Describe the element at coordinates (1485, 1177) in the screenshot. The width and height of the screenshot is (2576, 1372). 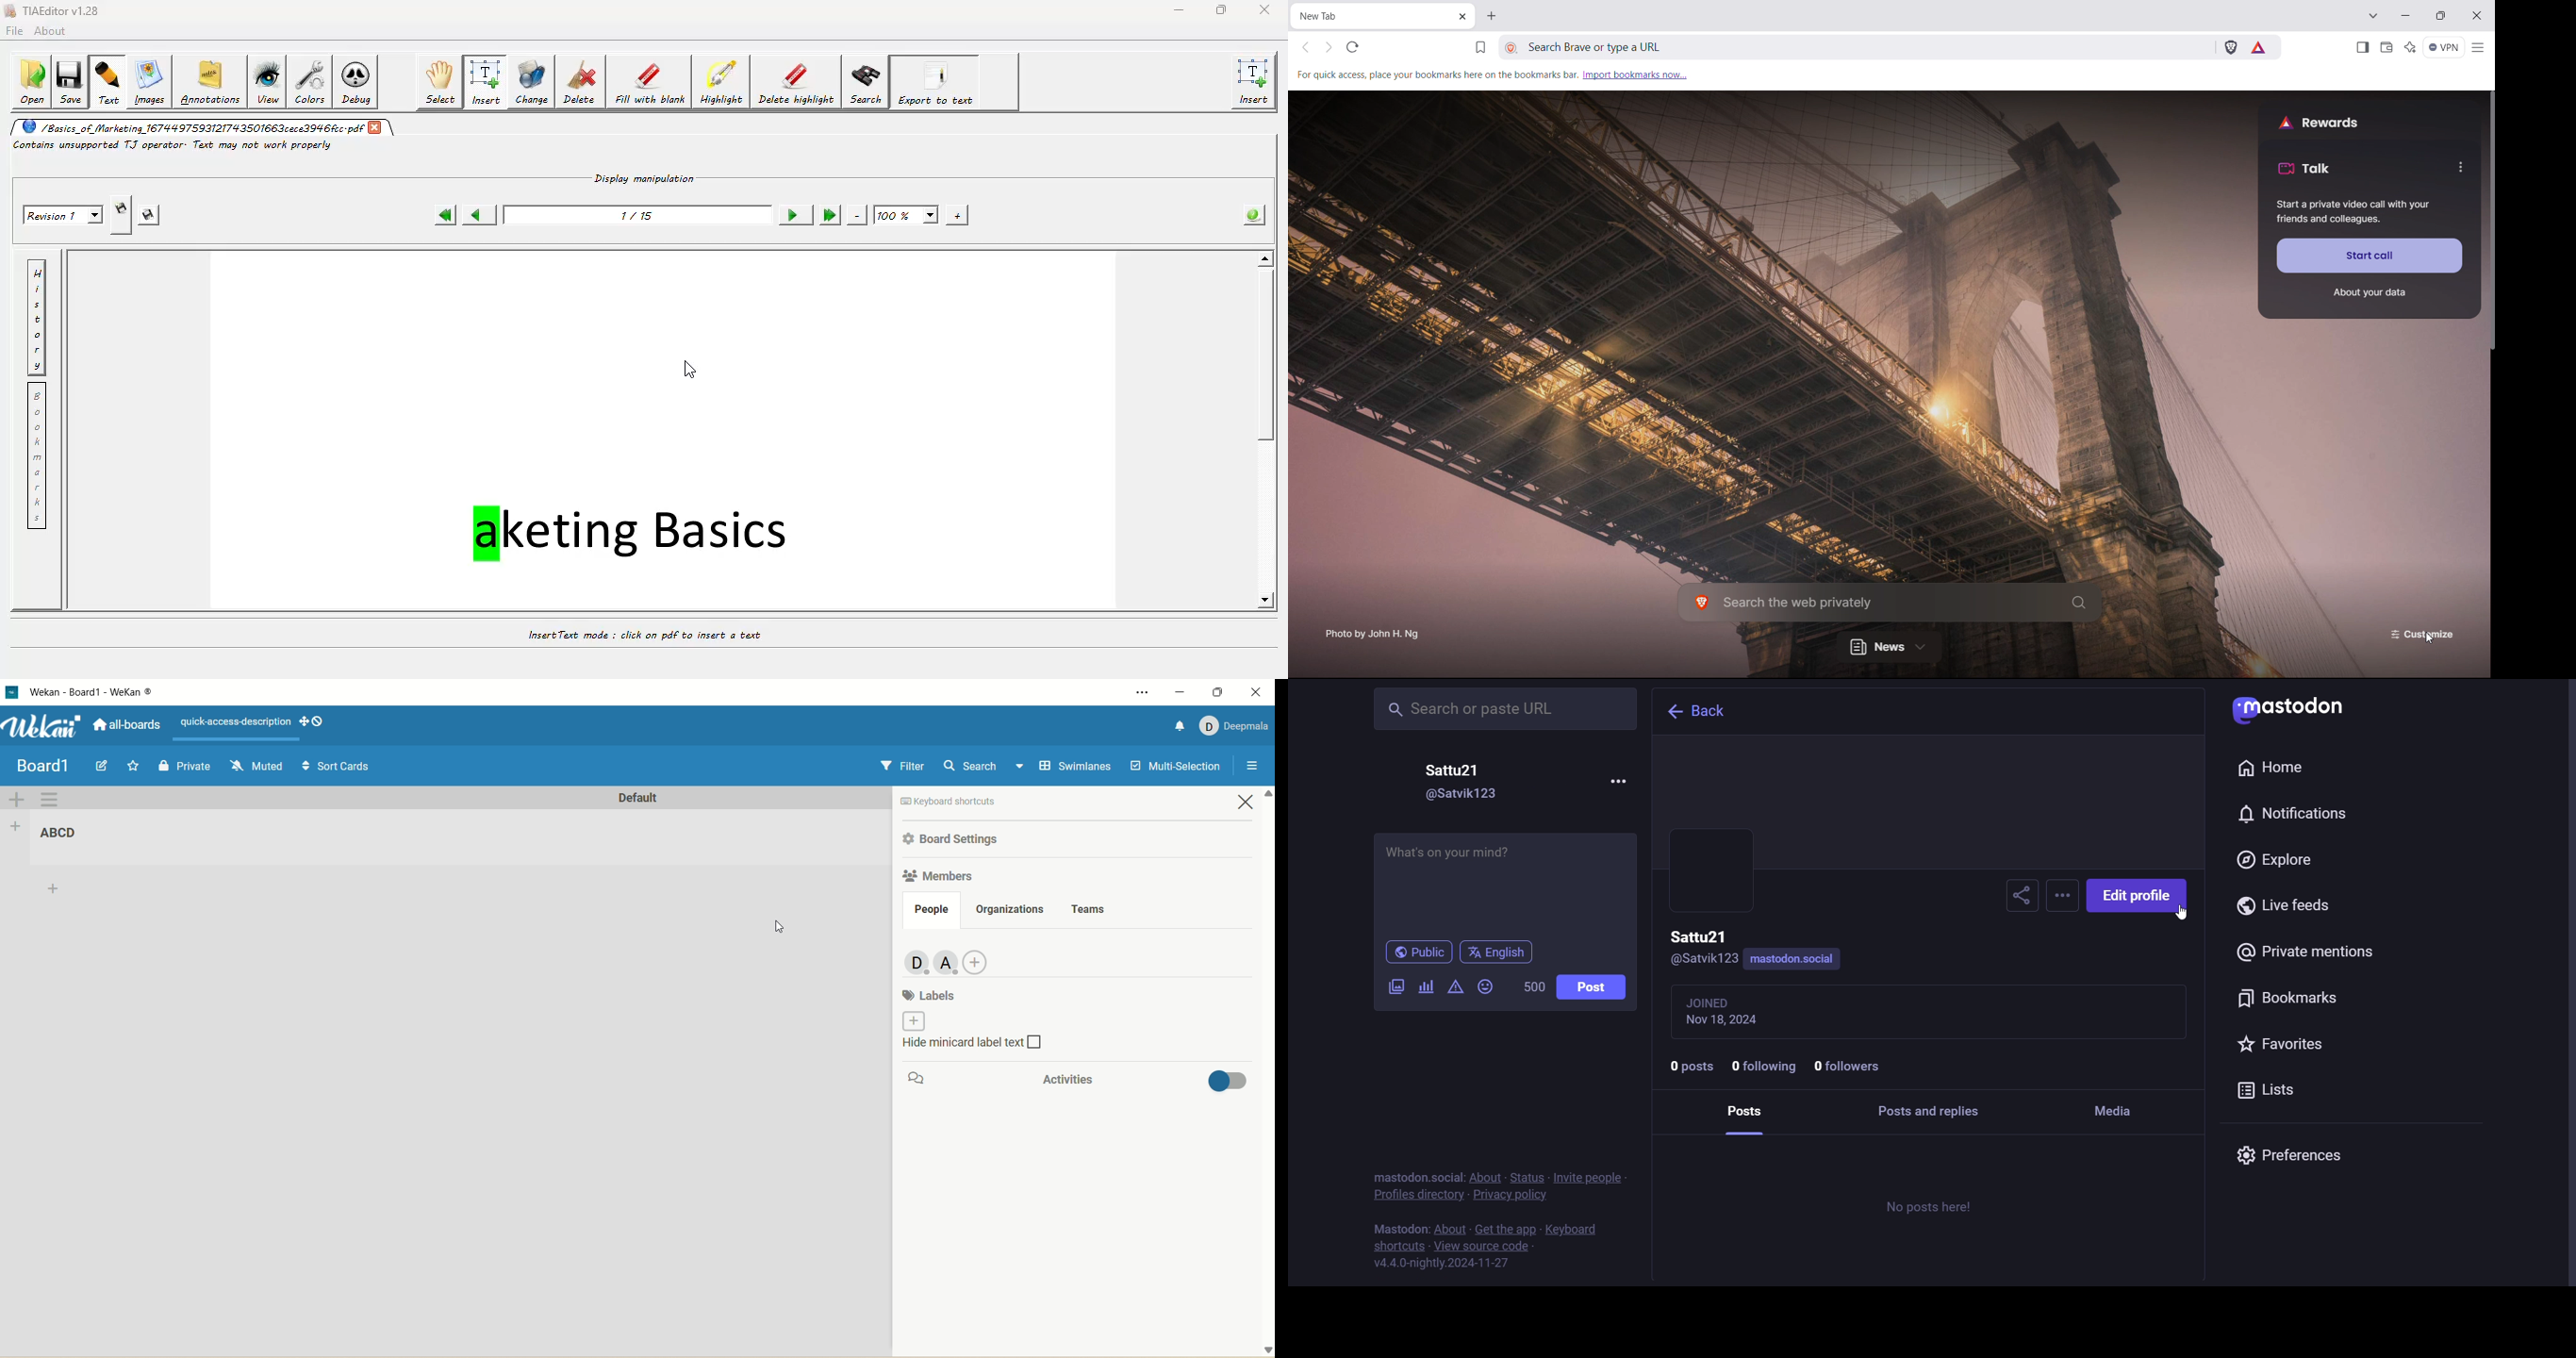
I see `about` at that location.